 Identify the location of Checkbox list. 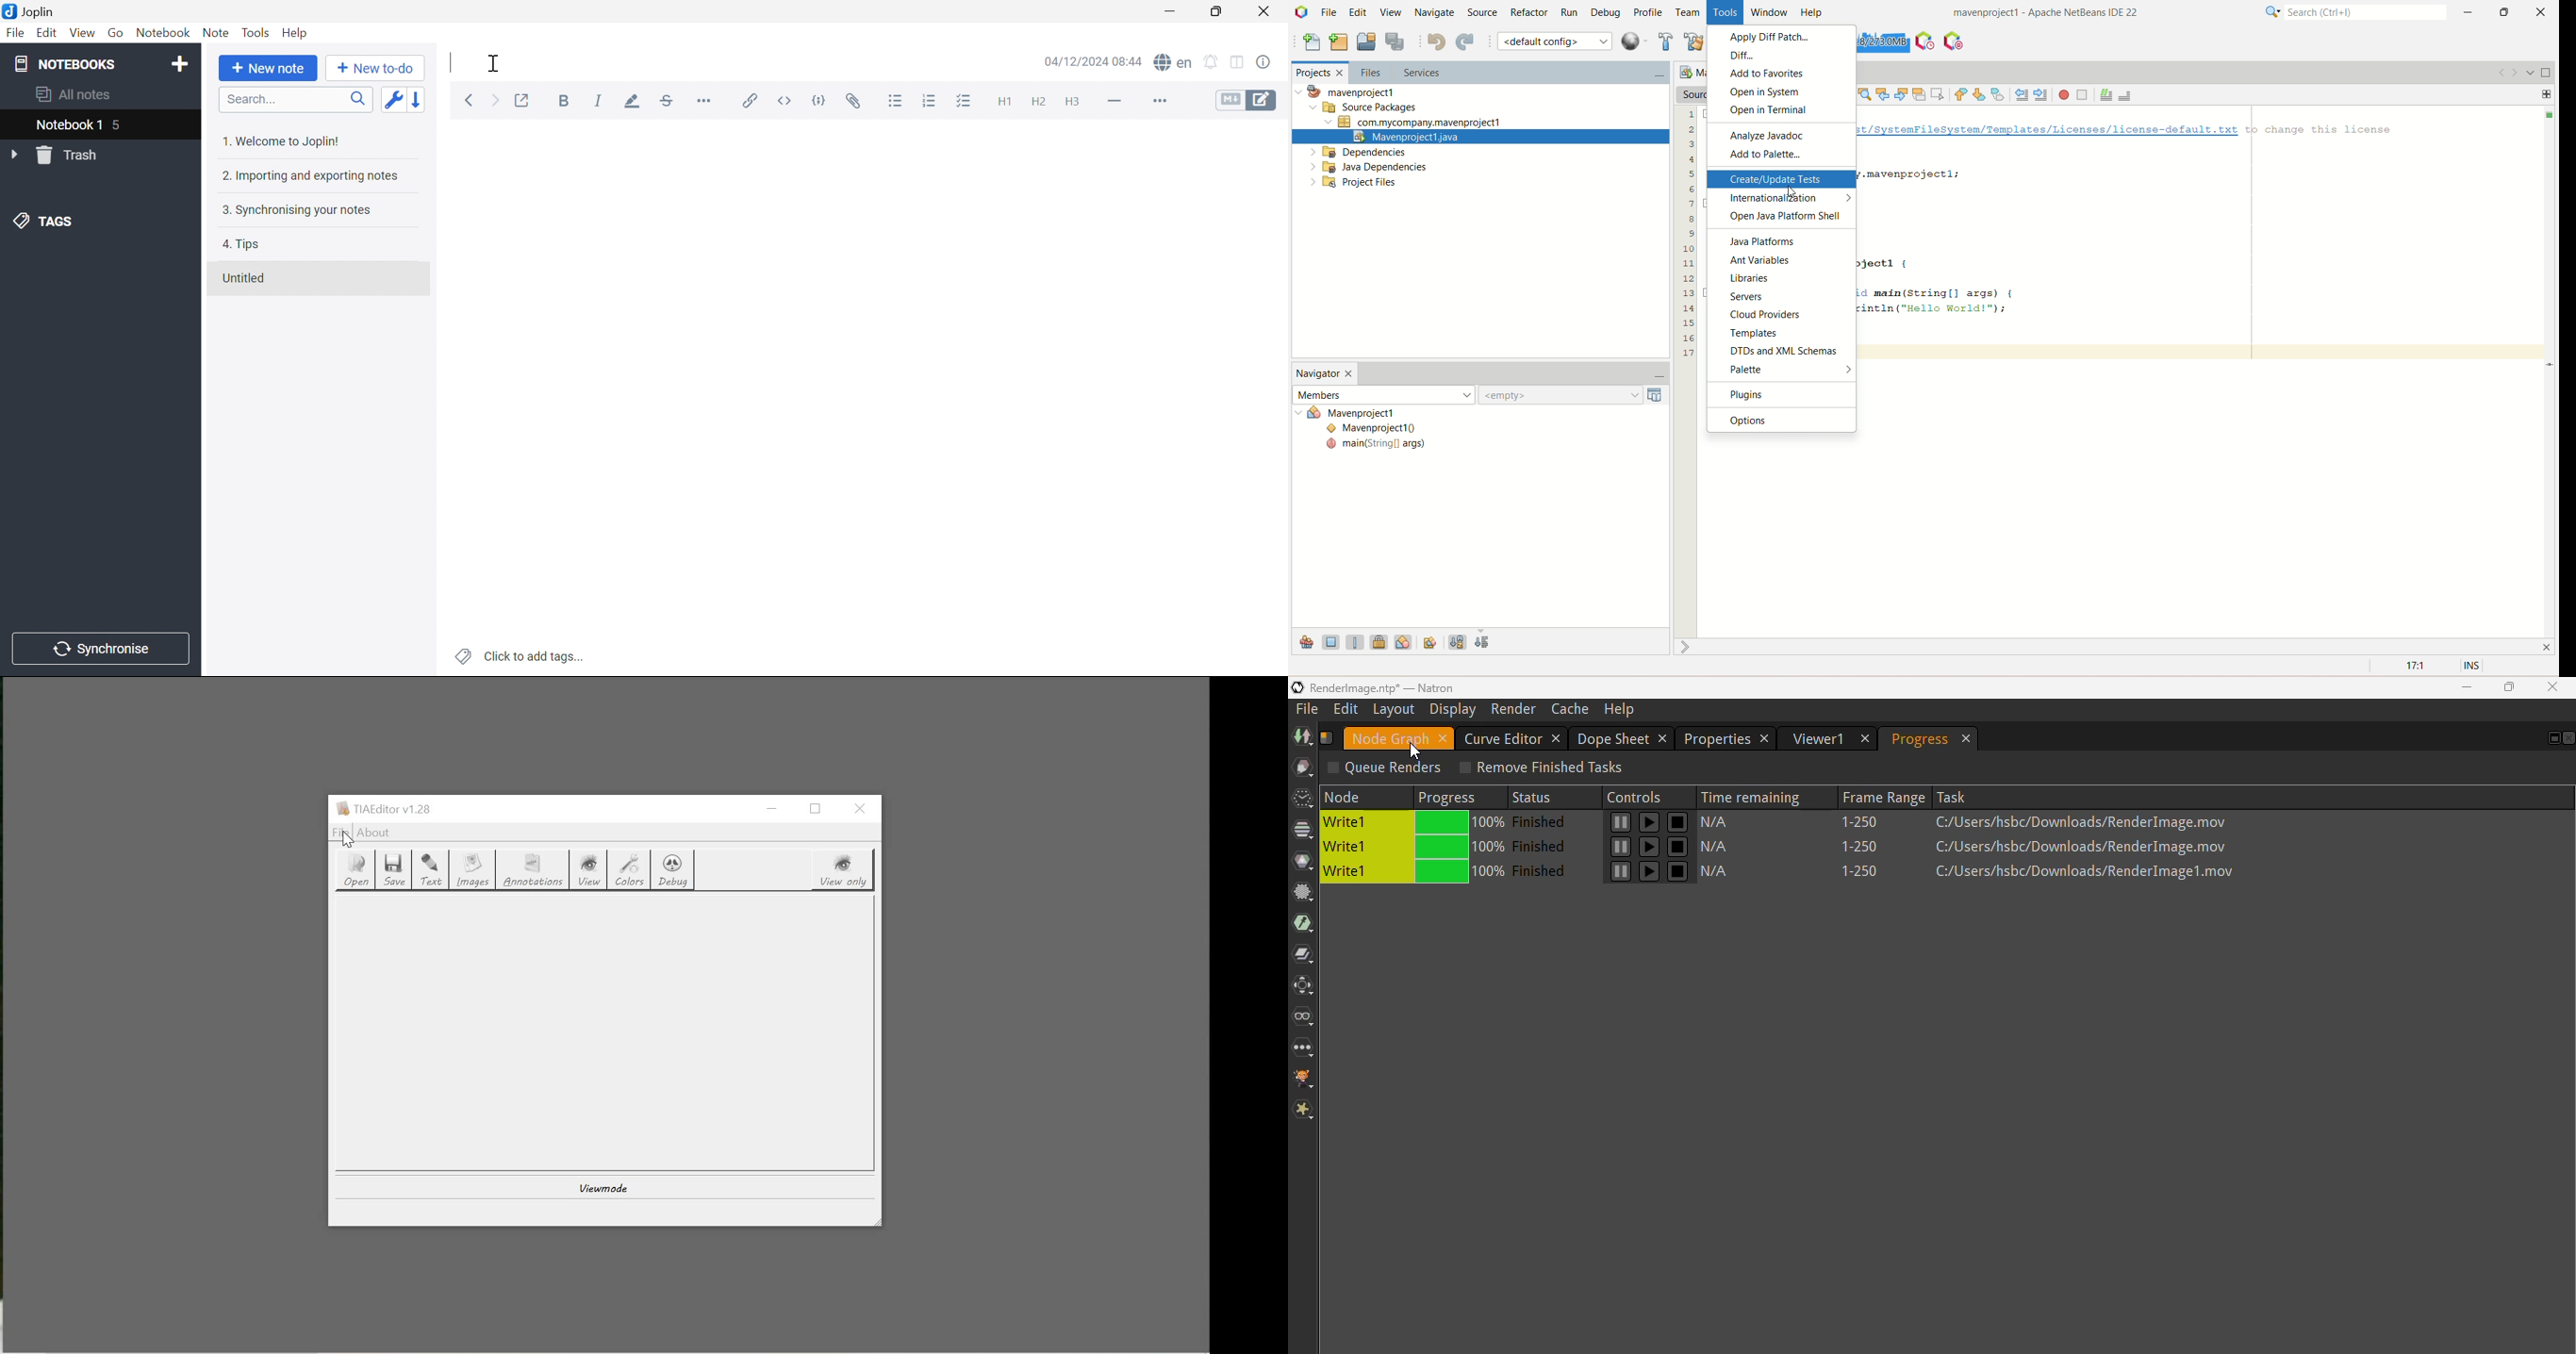
(965, 102).